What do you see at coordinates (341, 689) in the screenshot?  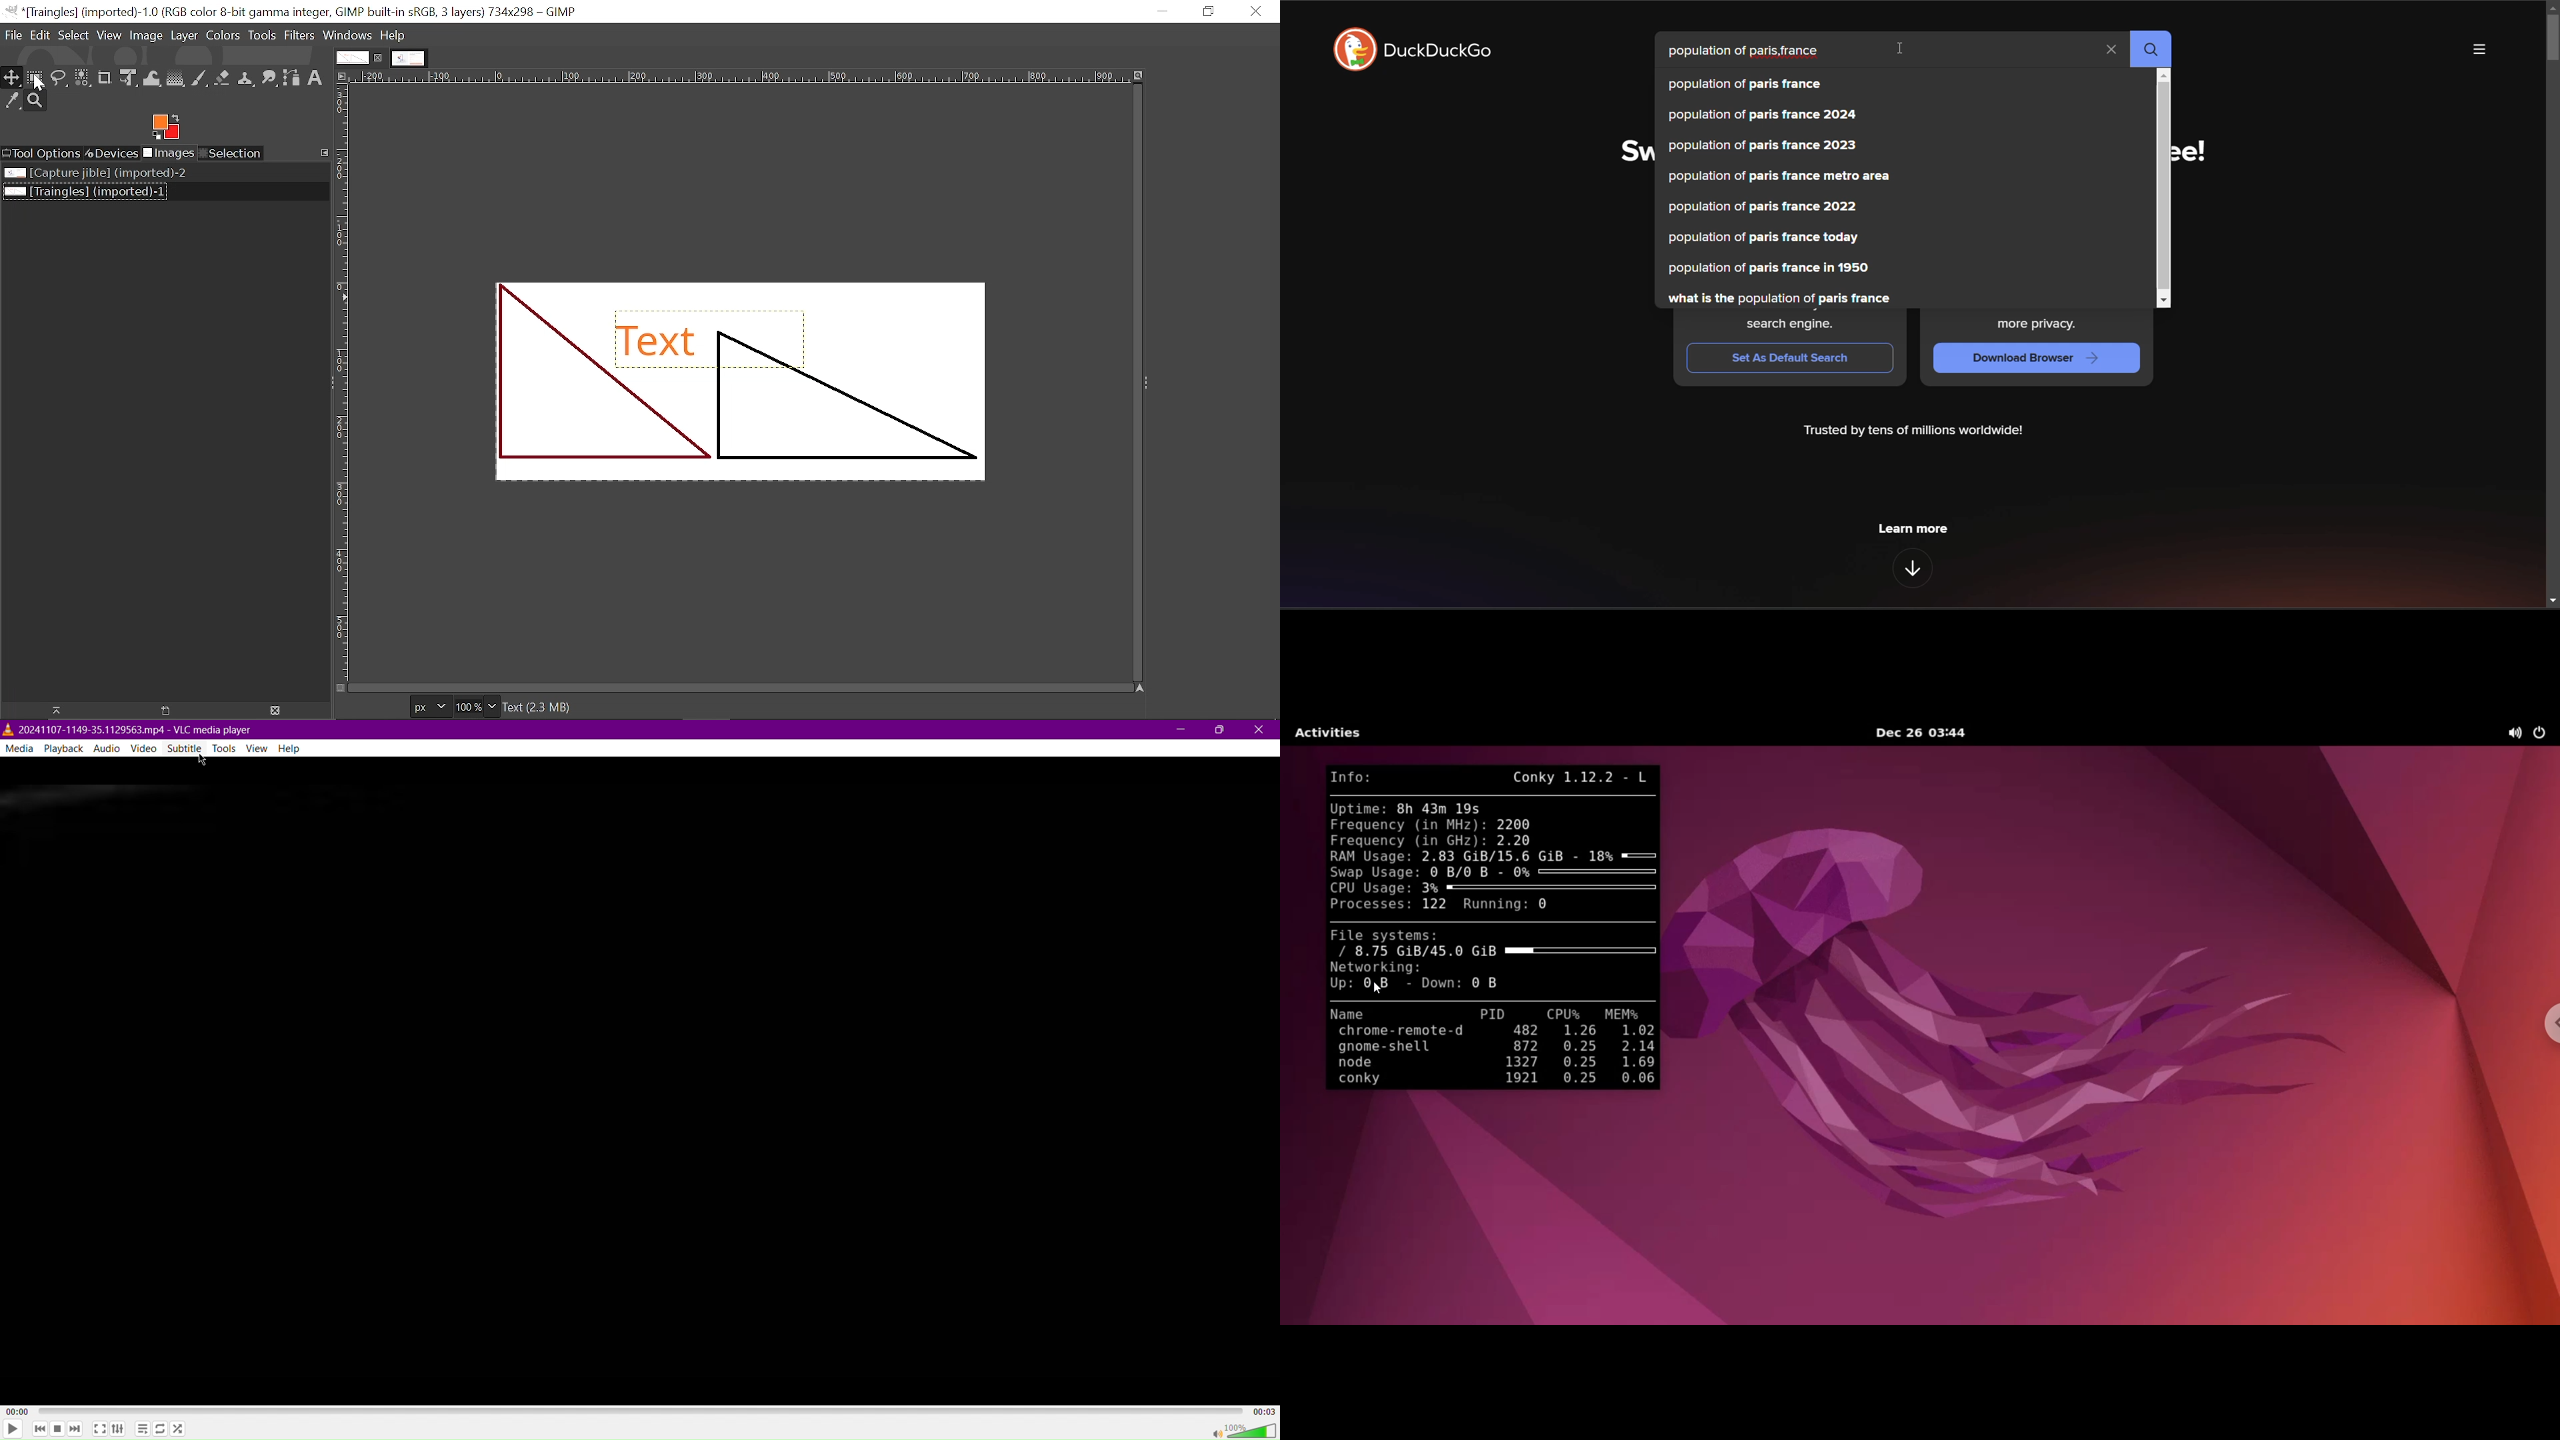 I see `Toggle quick mask on/off` at bounding box center [341, 689].